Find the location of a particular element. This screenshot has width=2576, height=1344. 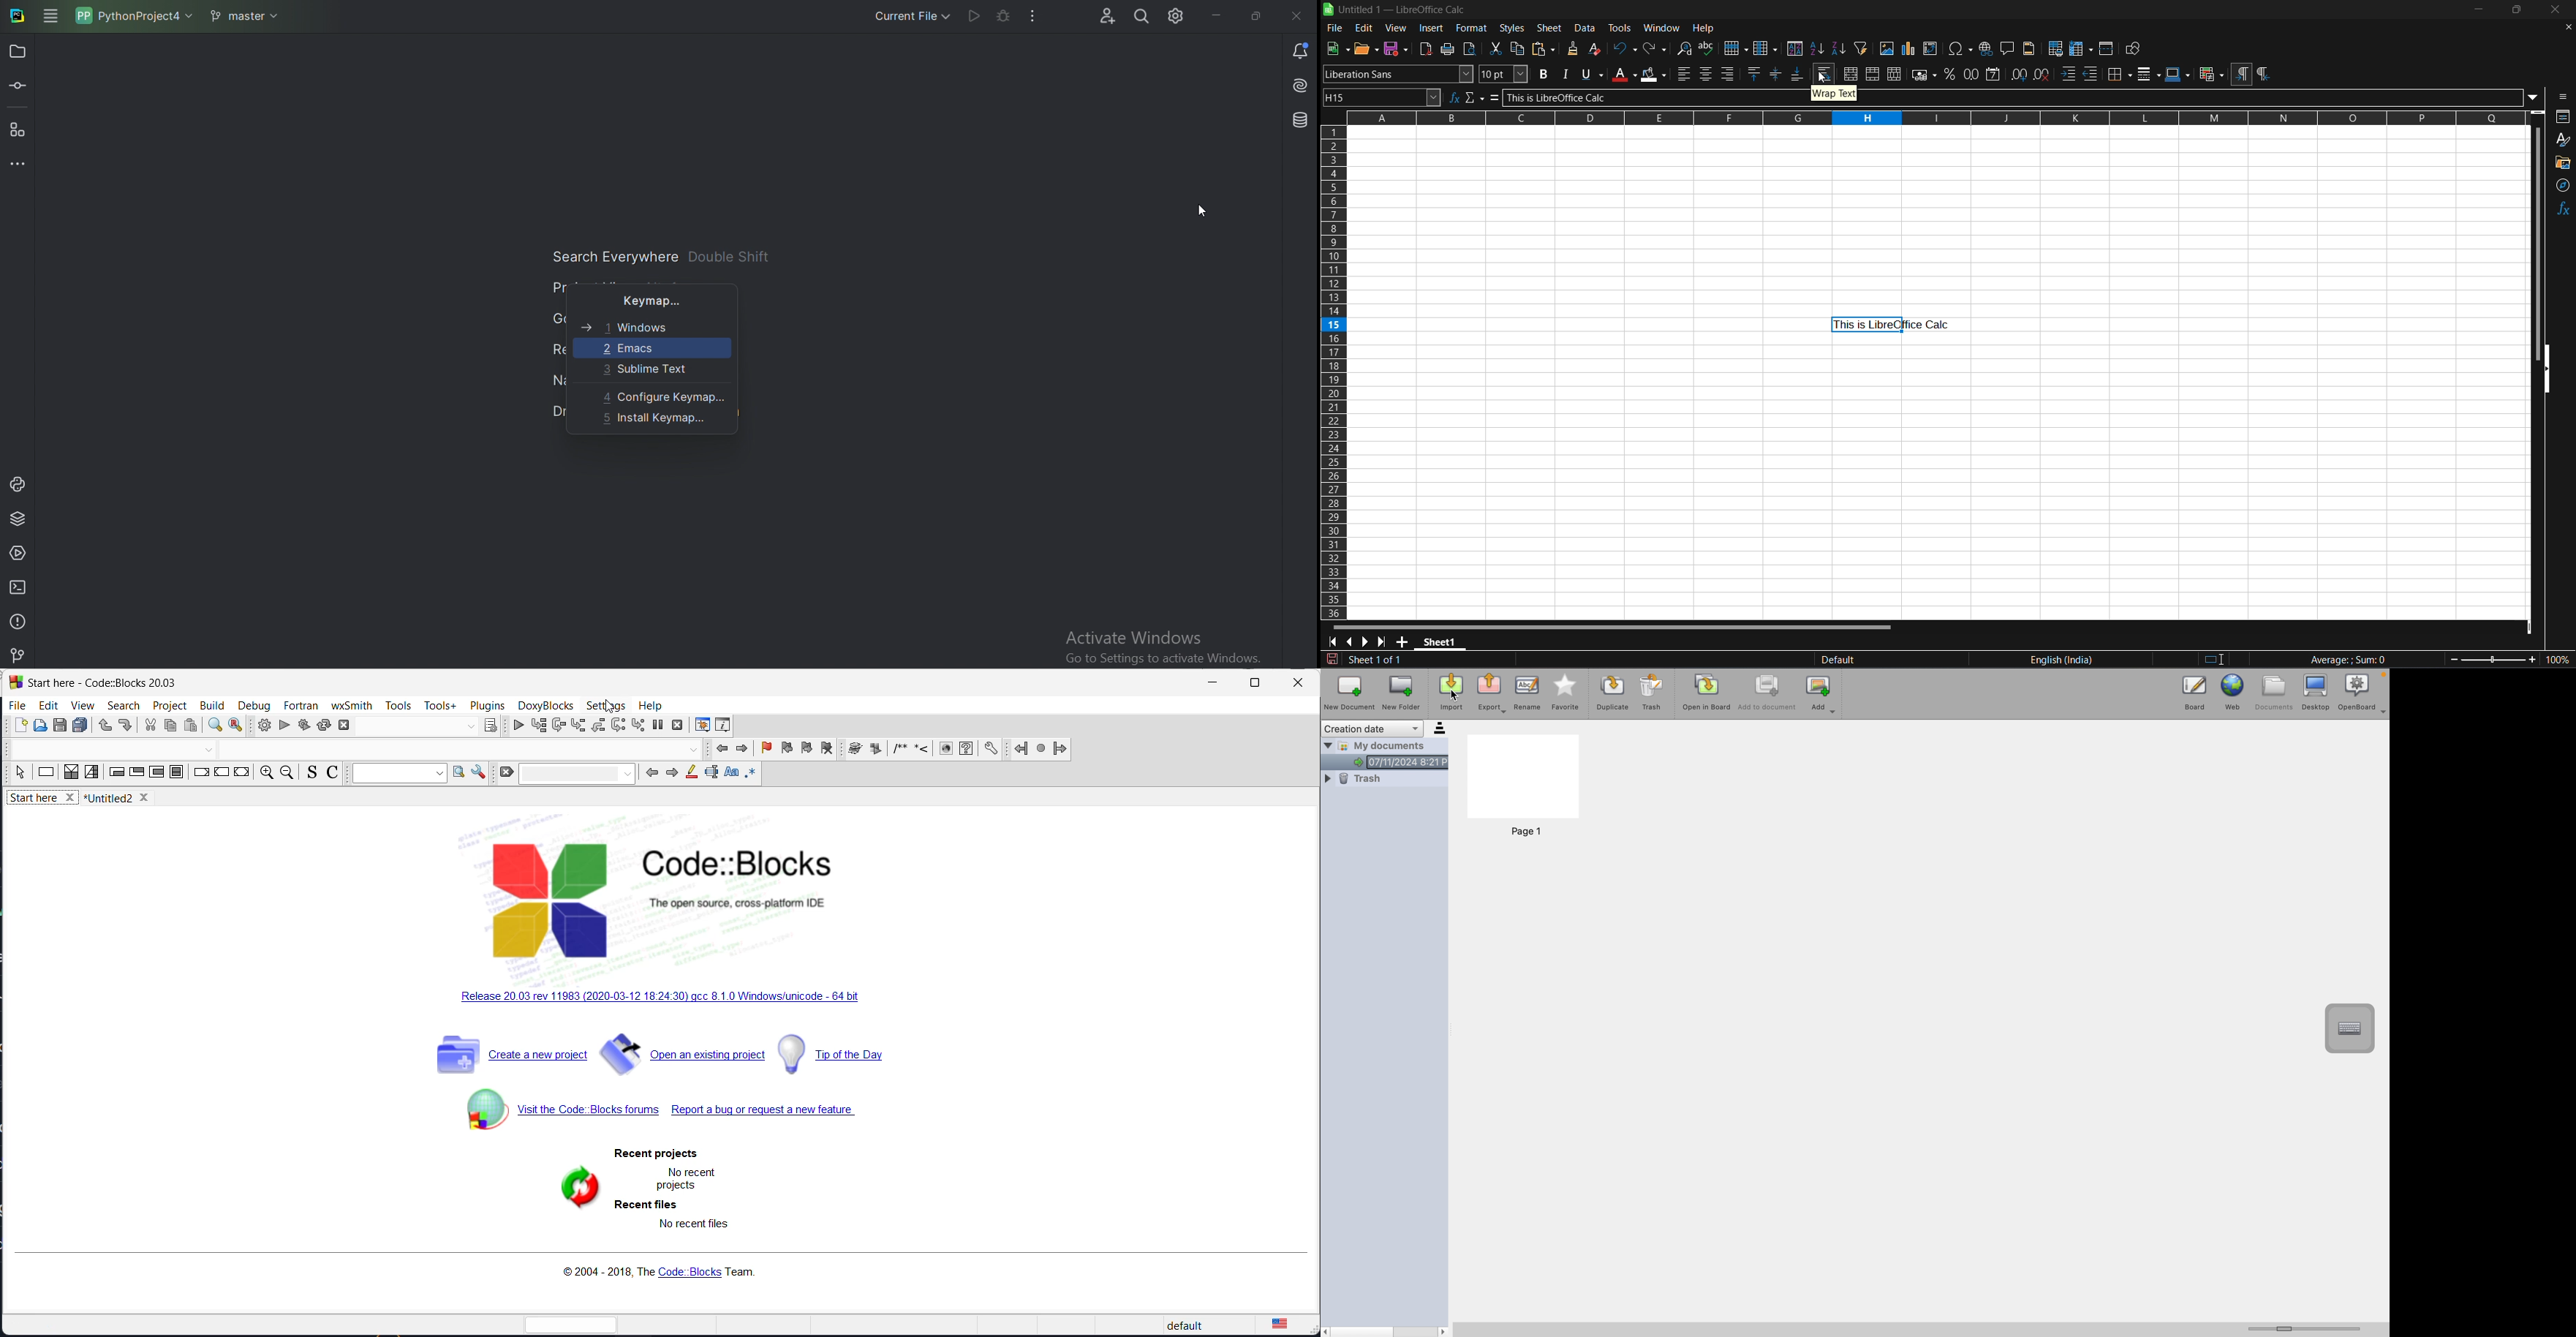

trash is located at coordinates (1653, 694).